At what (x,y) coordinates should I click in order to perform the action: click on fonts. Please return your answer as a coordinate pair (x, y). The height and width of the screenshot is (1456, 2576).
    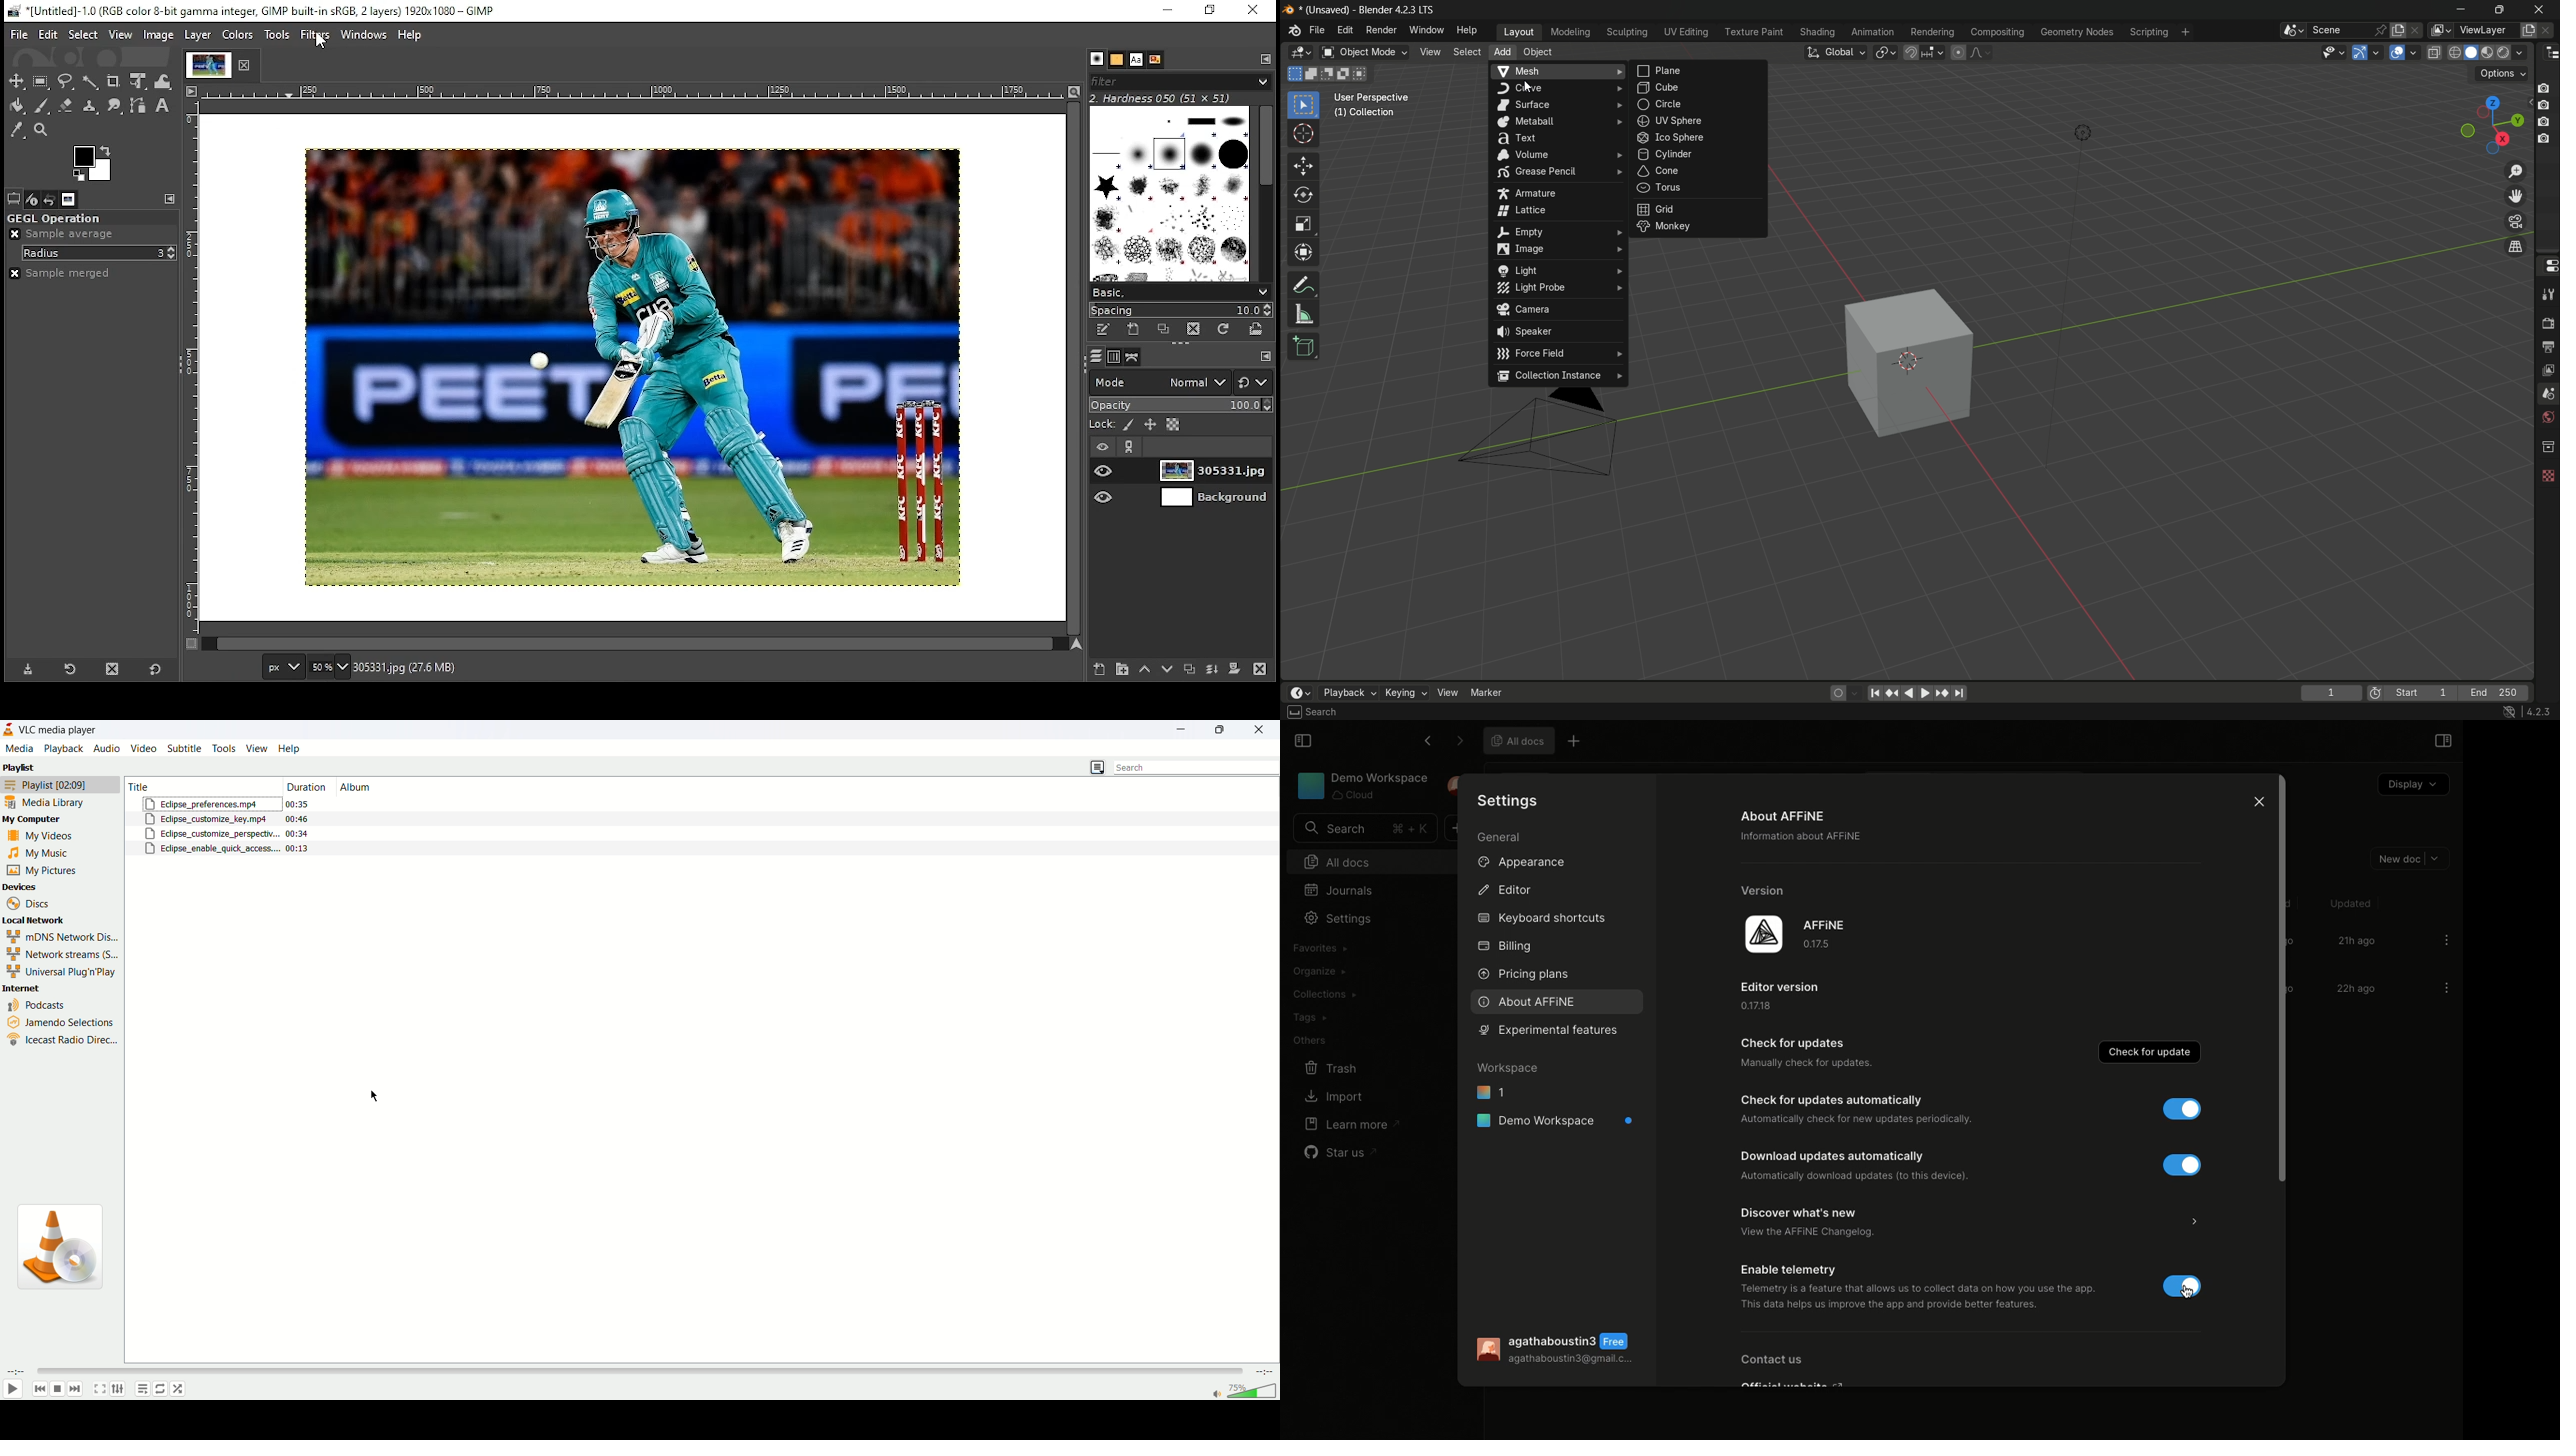
    Looking at the image, I should click on (1136, 60).